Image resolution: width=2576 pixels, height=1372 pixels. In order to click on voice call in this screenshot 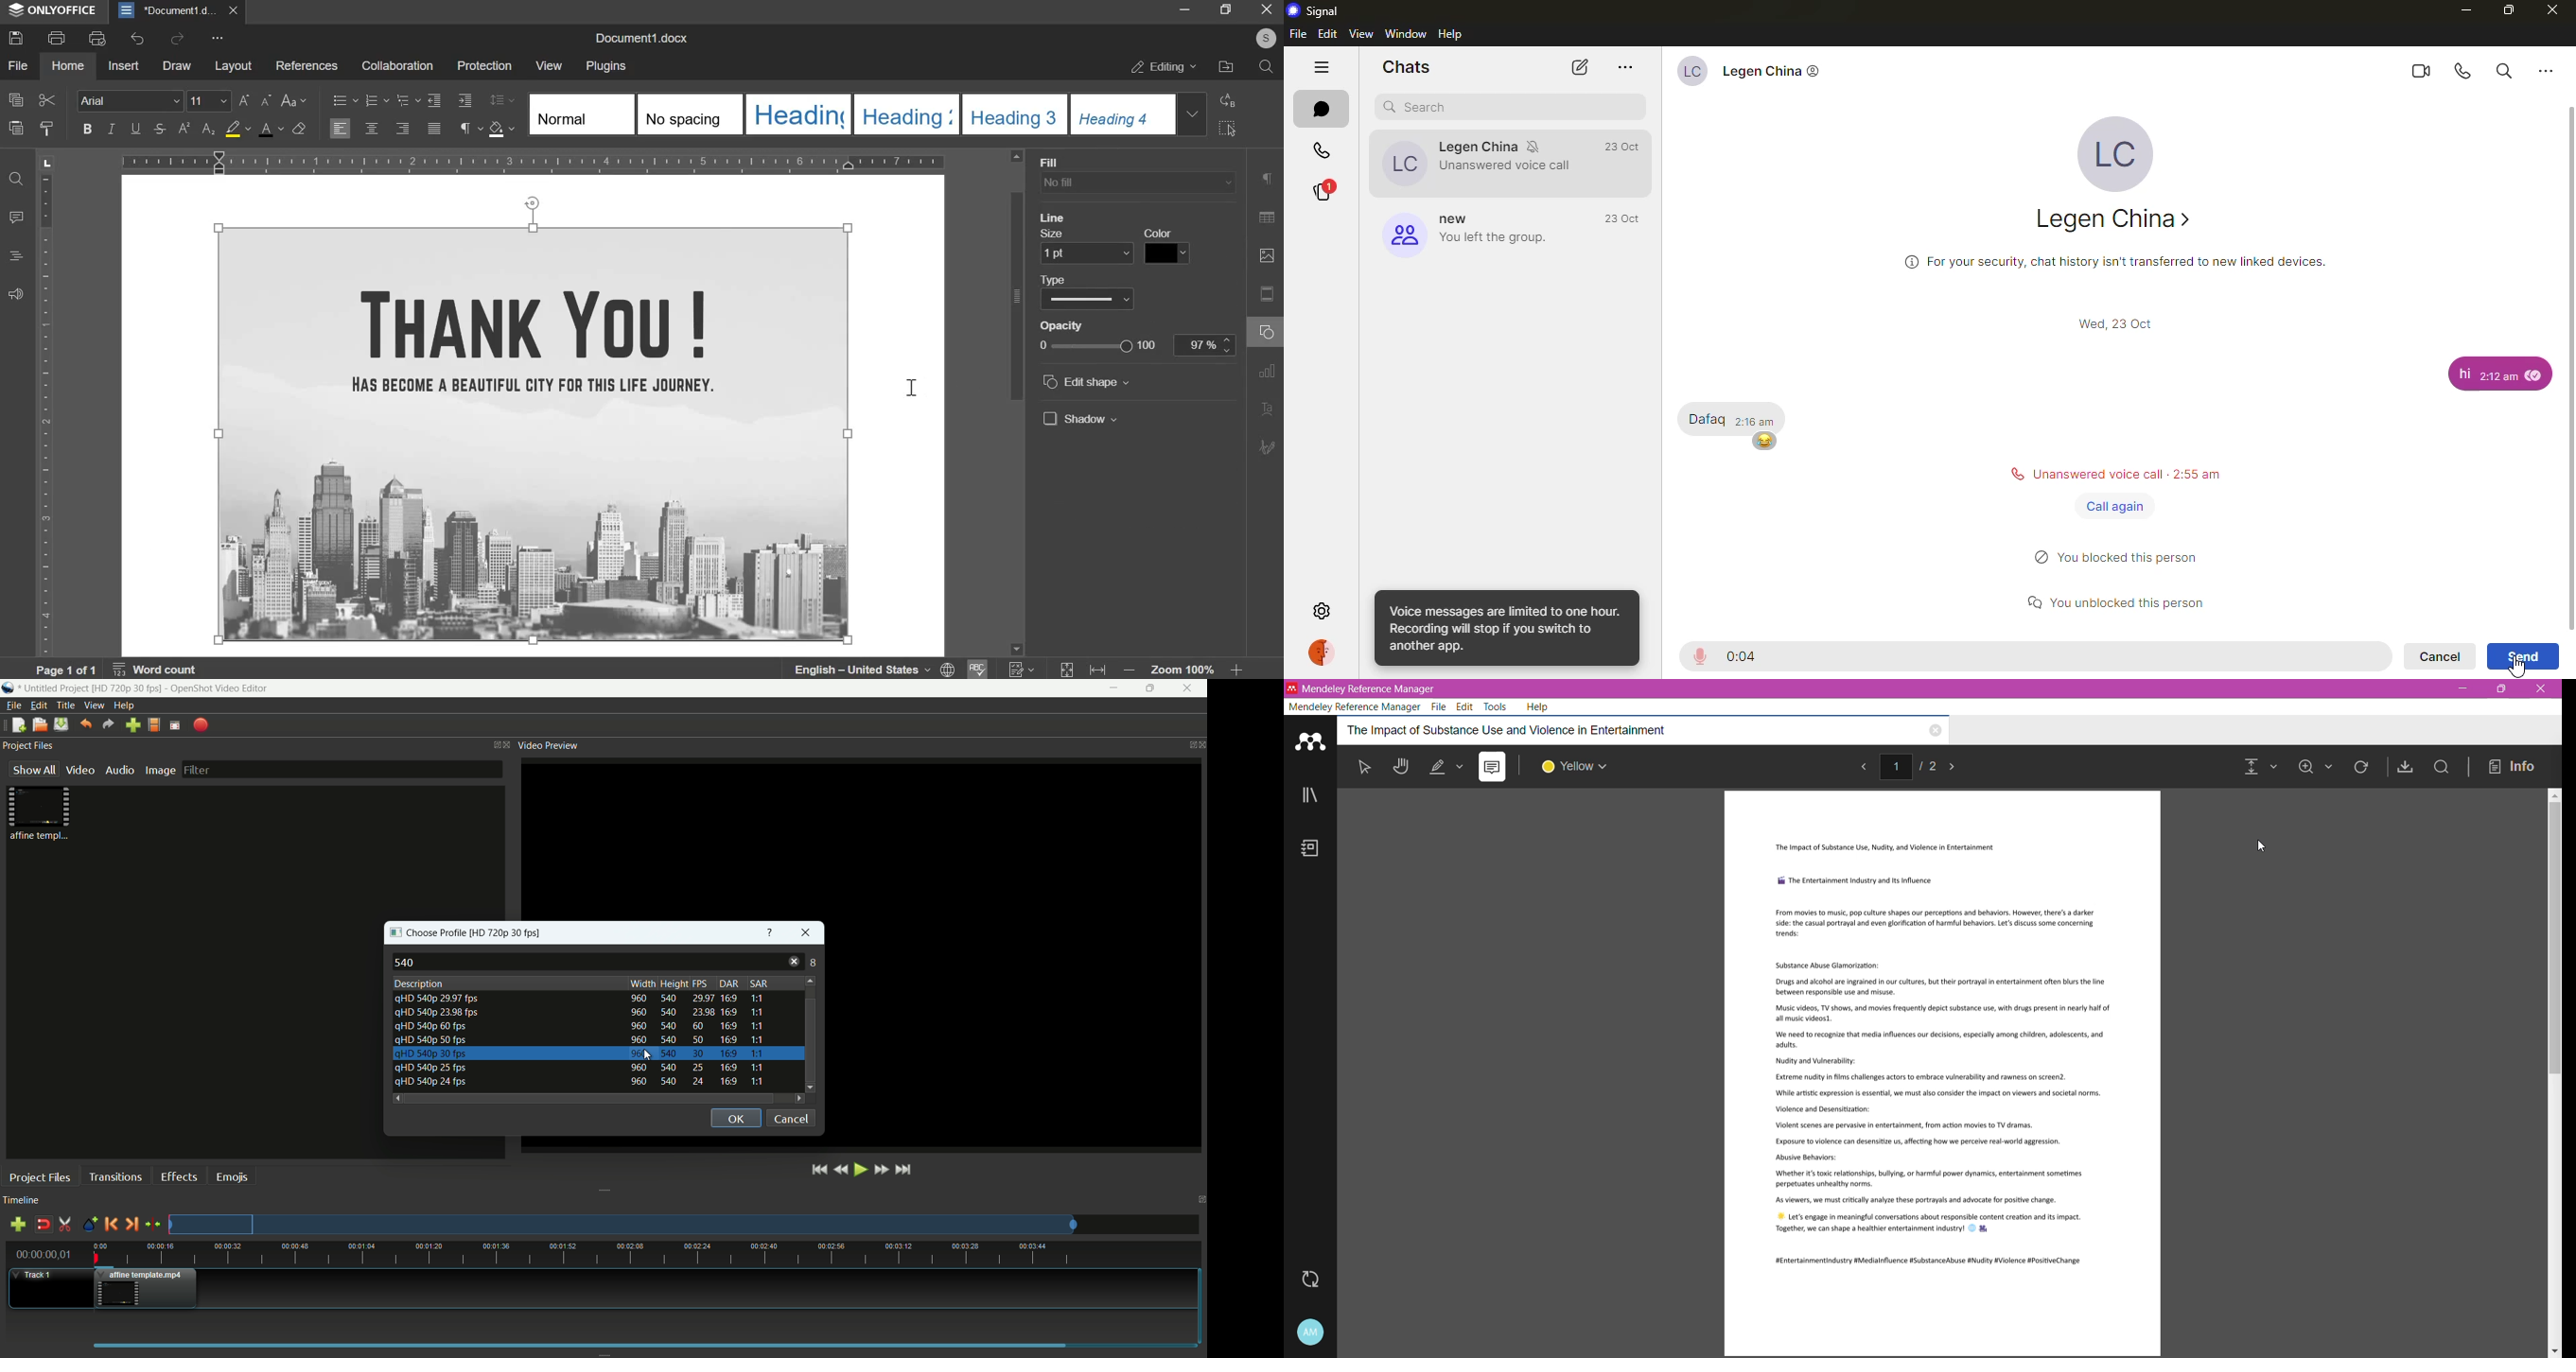, I will do `click(2463, 68)`.